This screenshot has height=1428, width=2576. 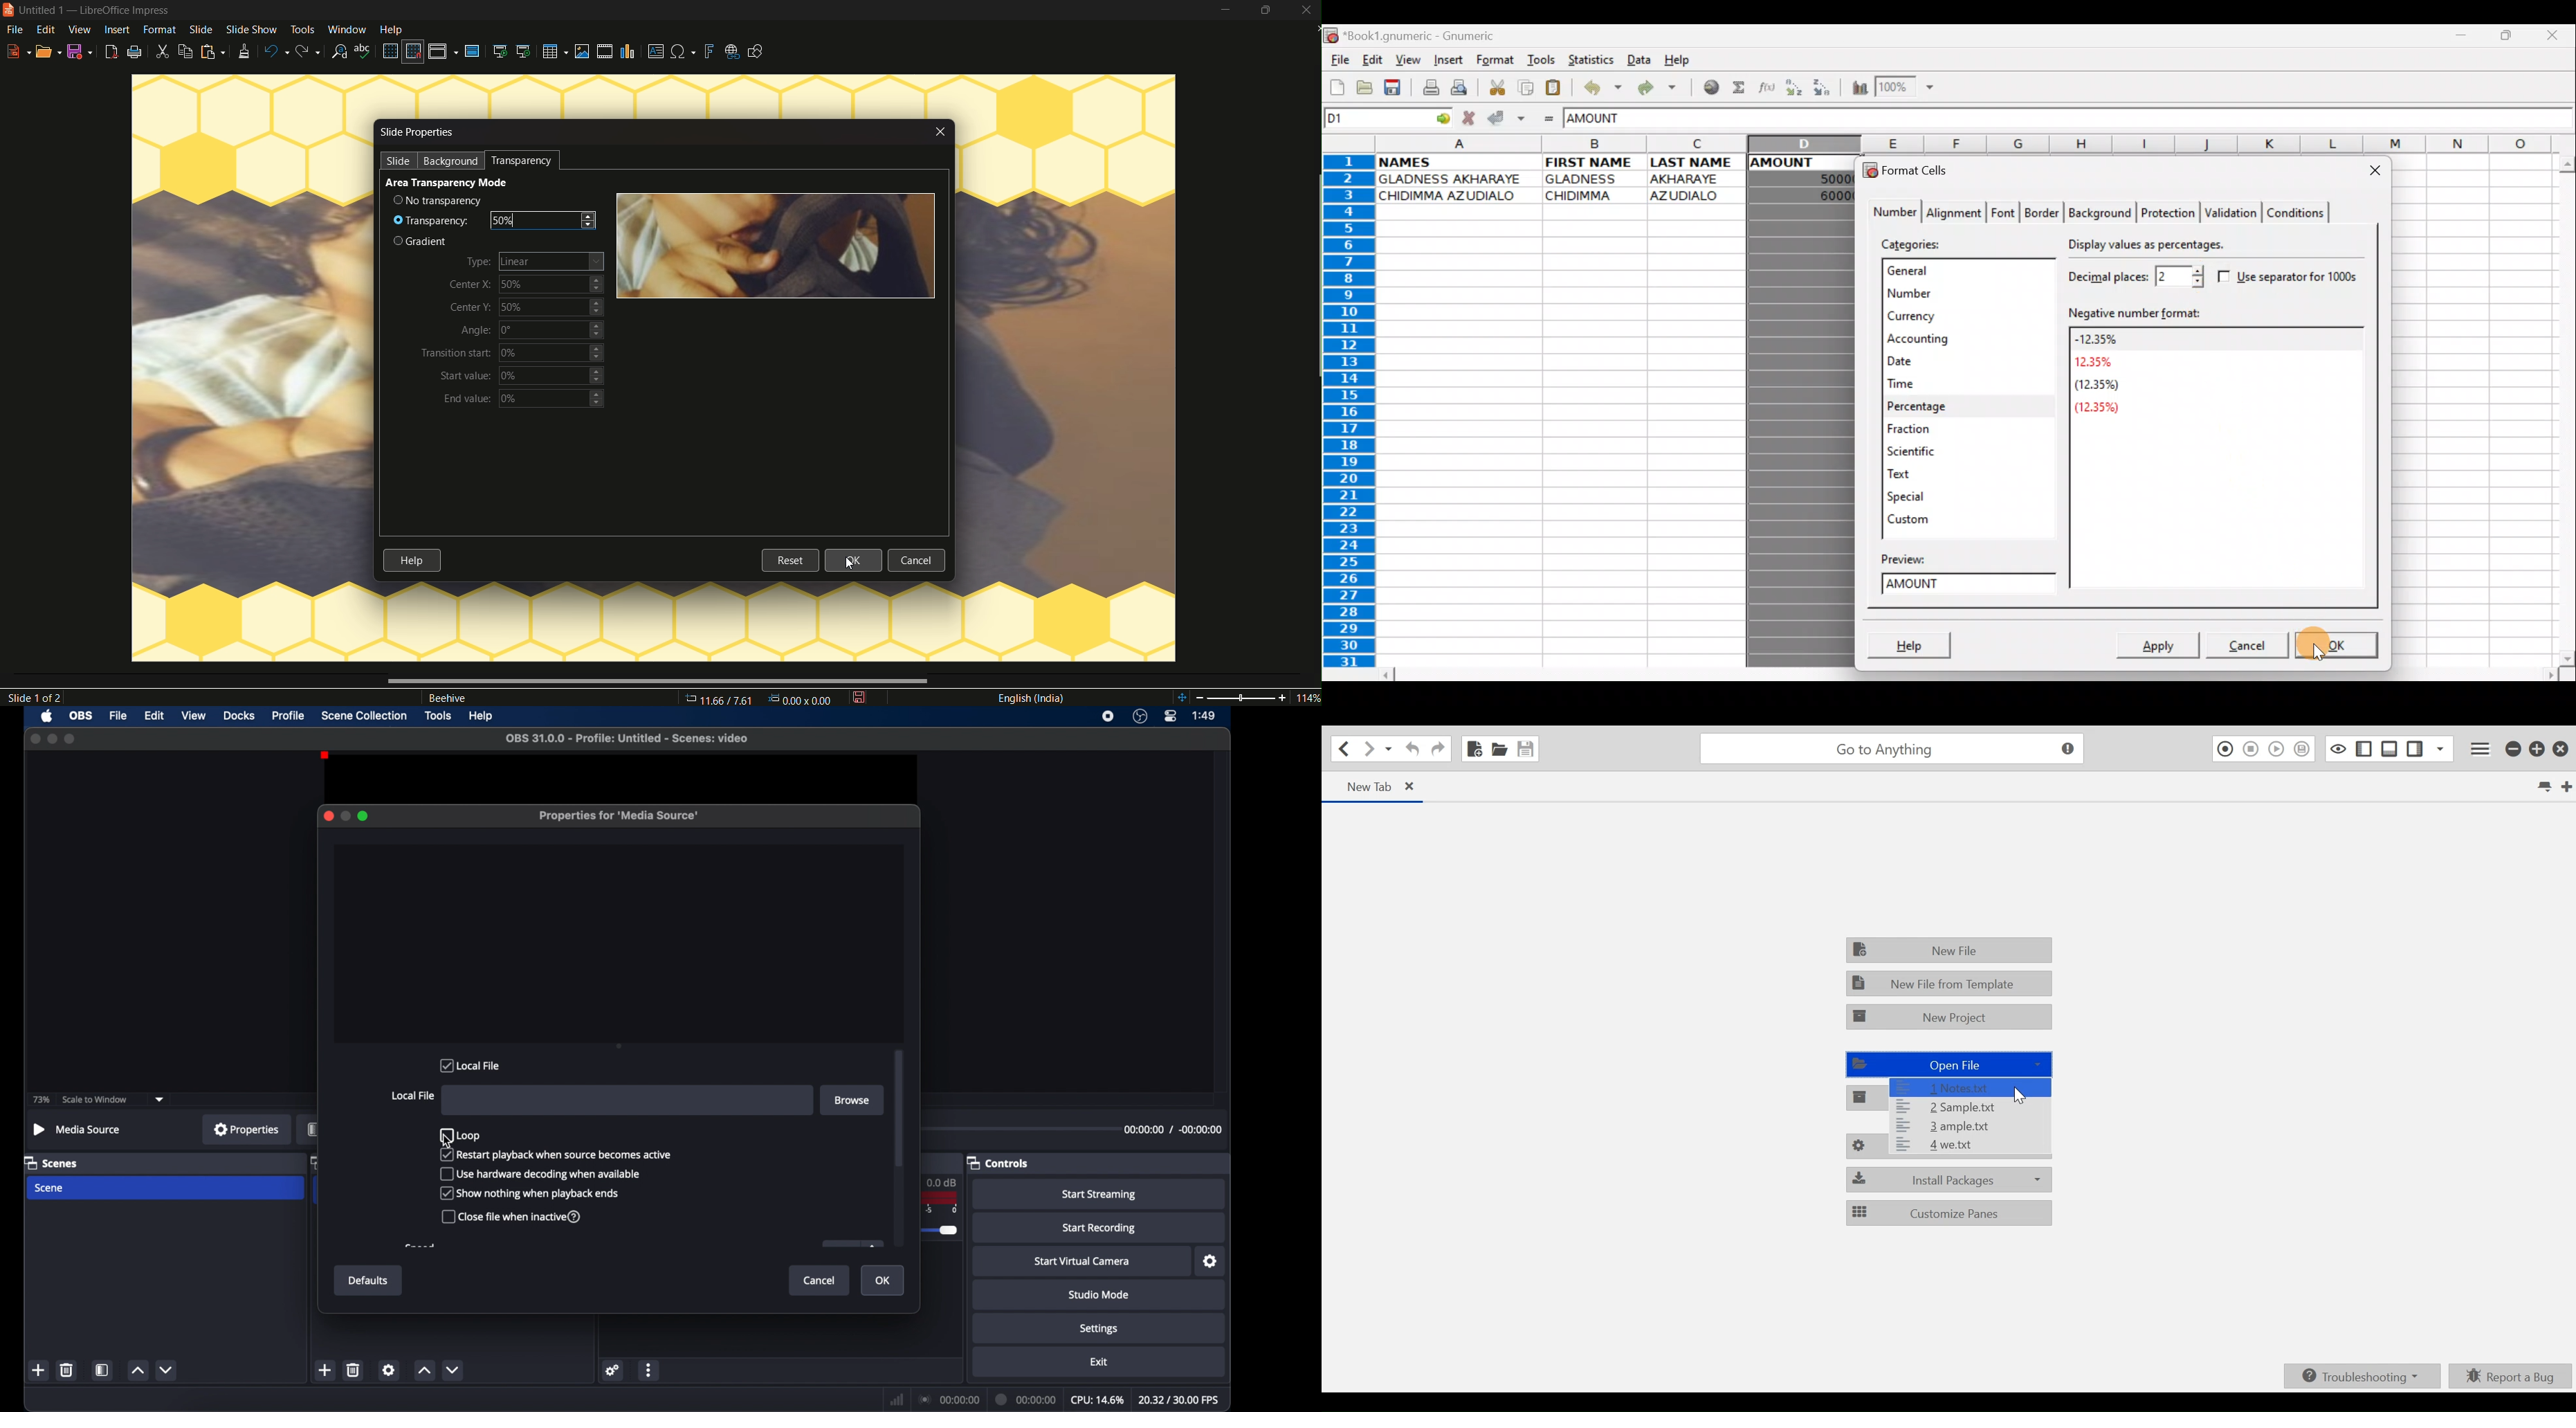 What do you see at coordinates (1556, 86) in the screenshot?
I see `Paste clipboard` at bounding box center [1556, 86].